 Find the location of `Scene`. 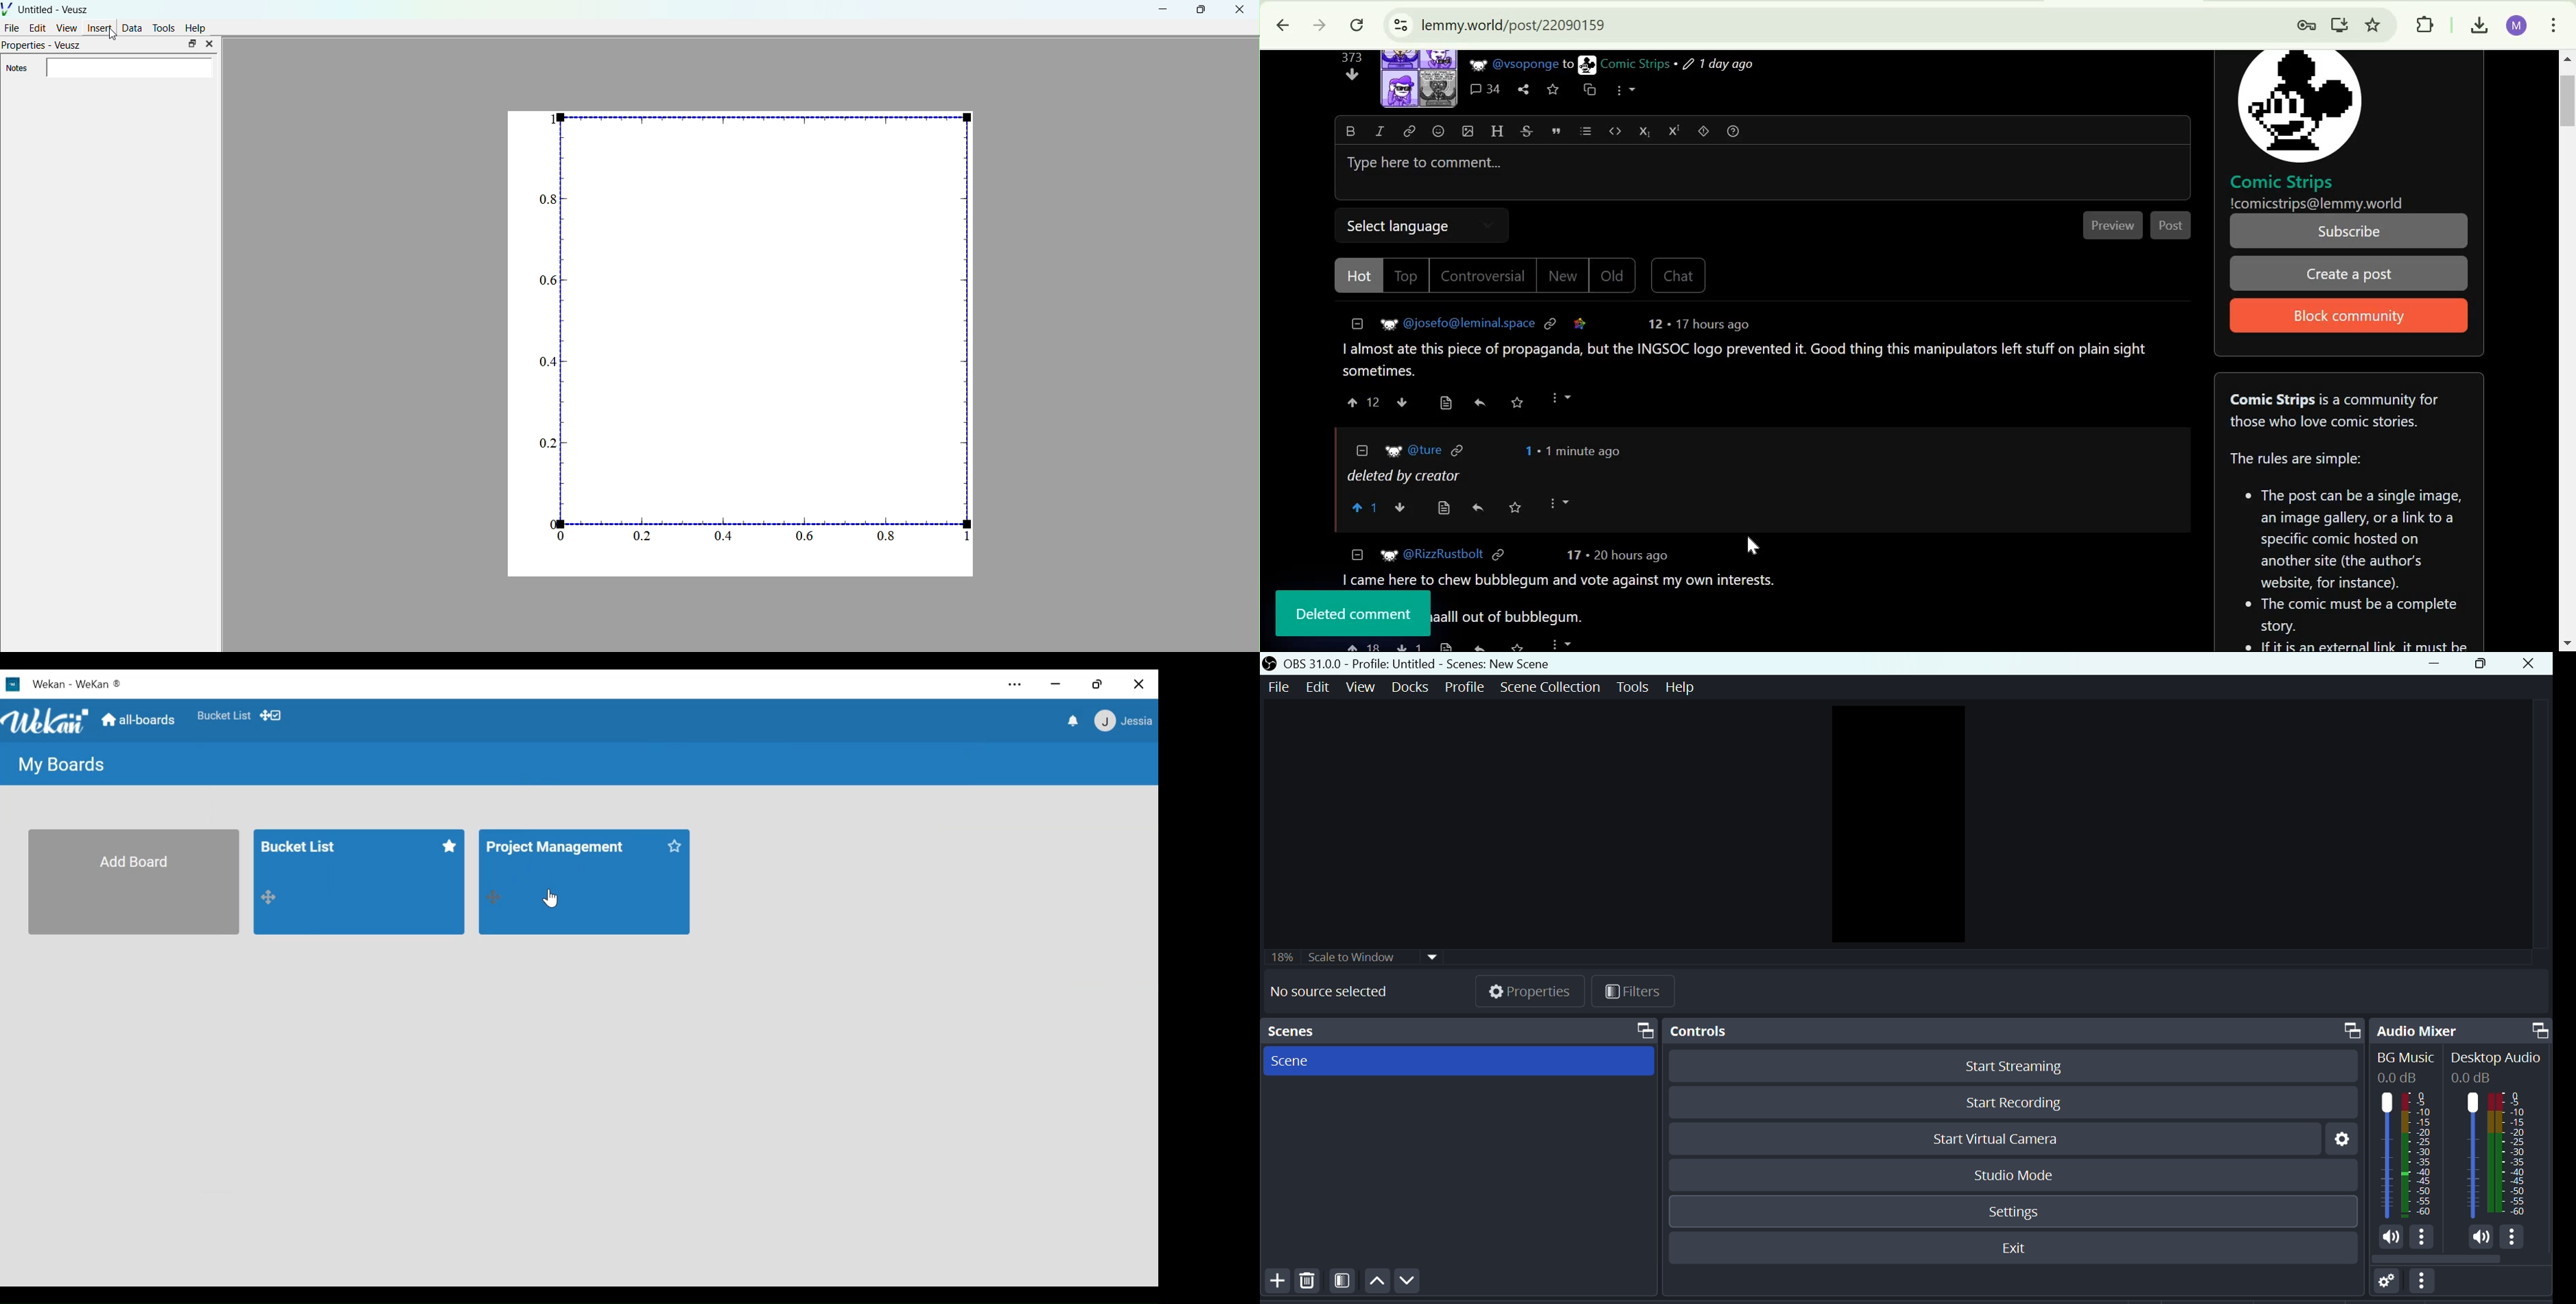

Scene is located at coordinates (1289, 1061).